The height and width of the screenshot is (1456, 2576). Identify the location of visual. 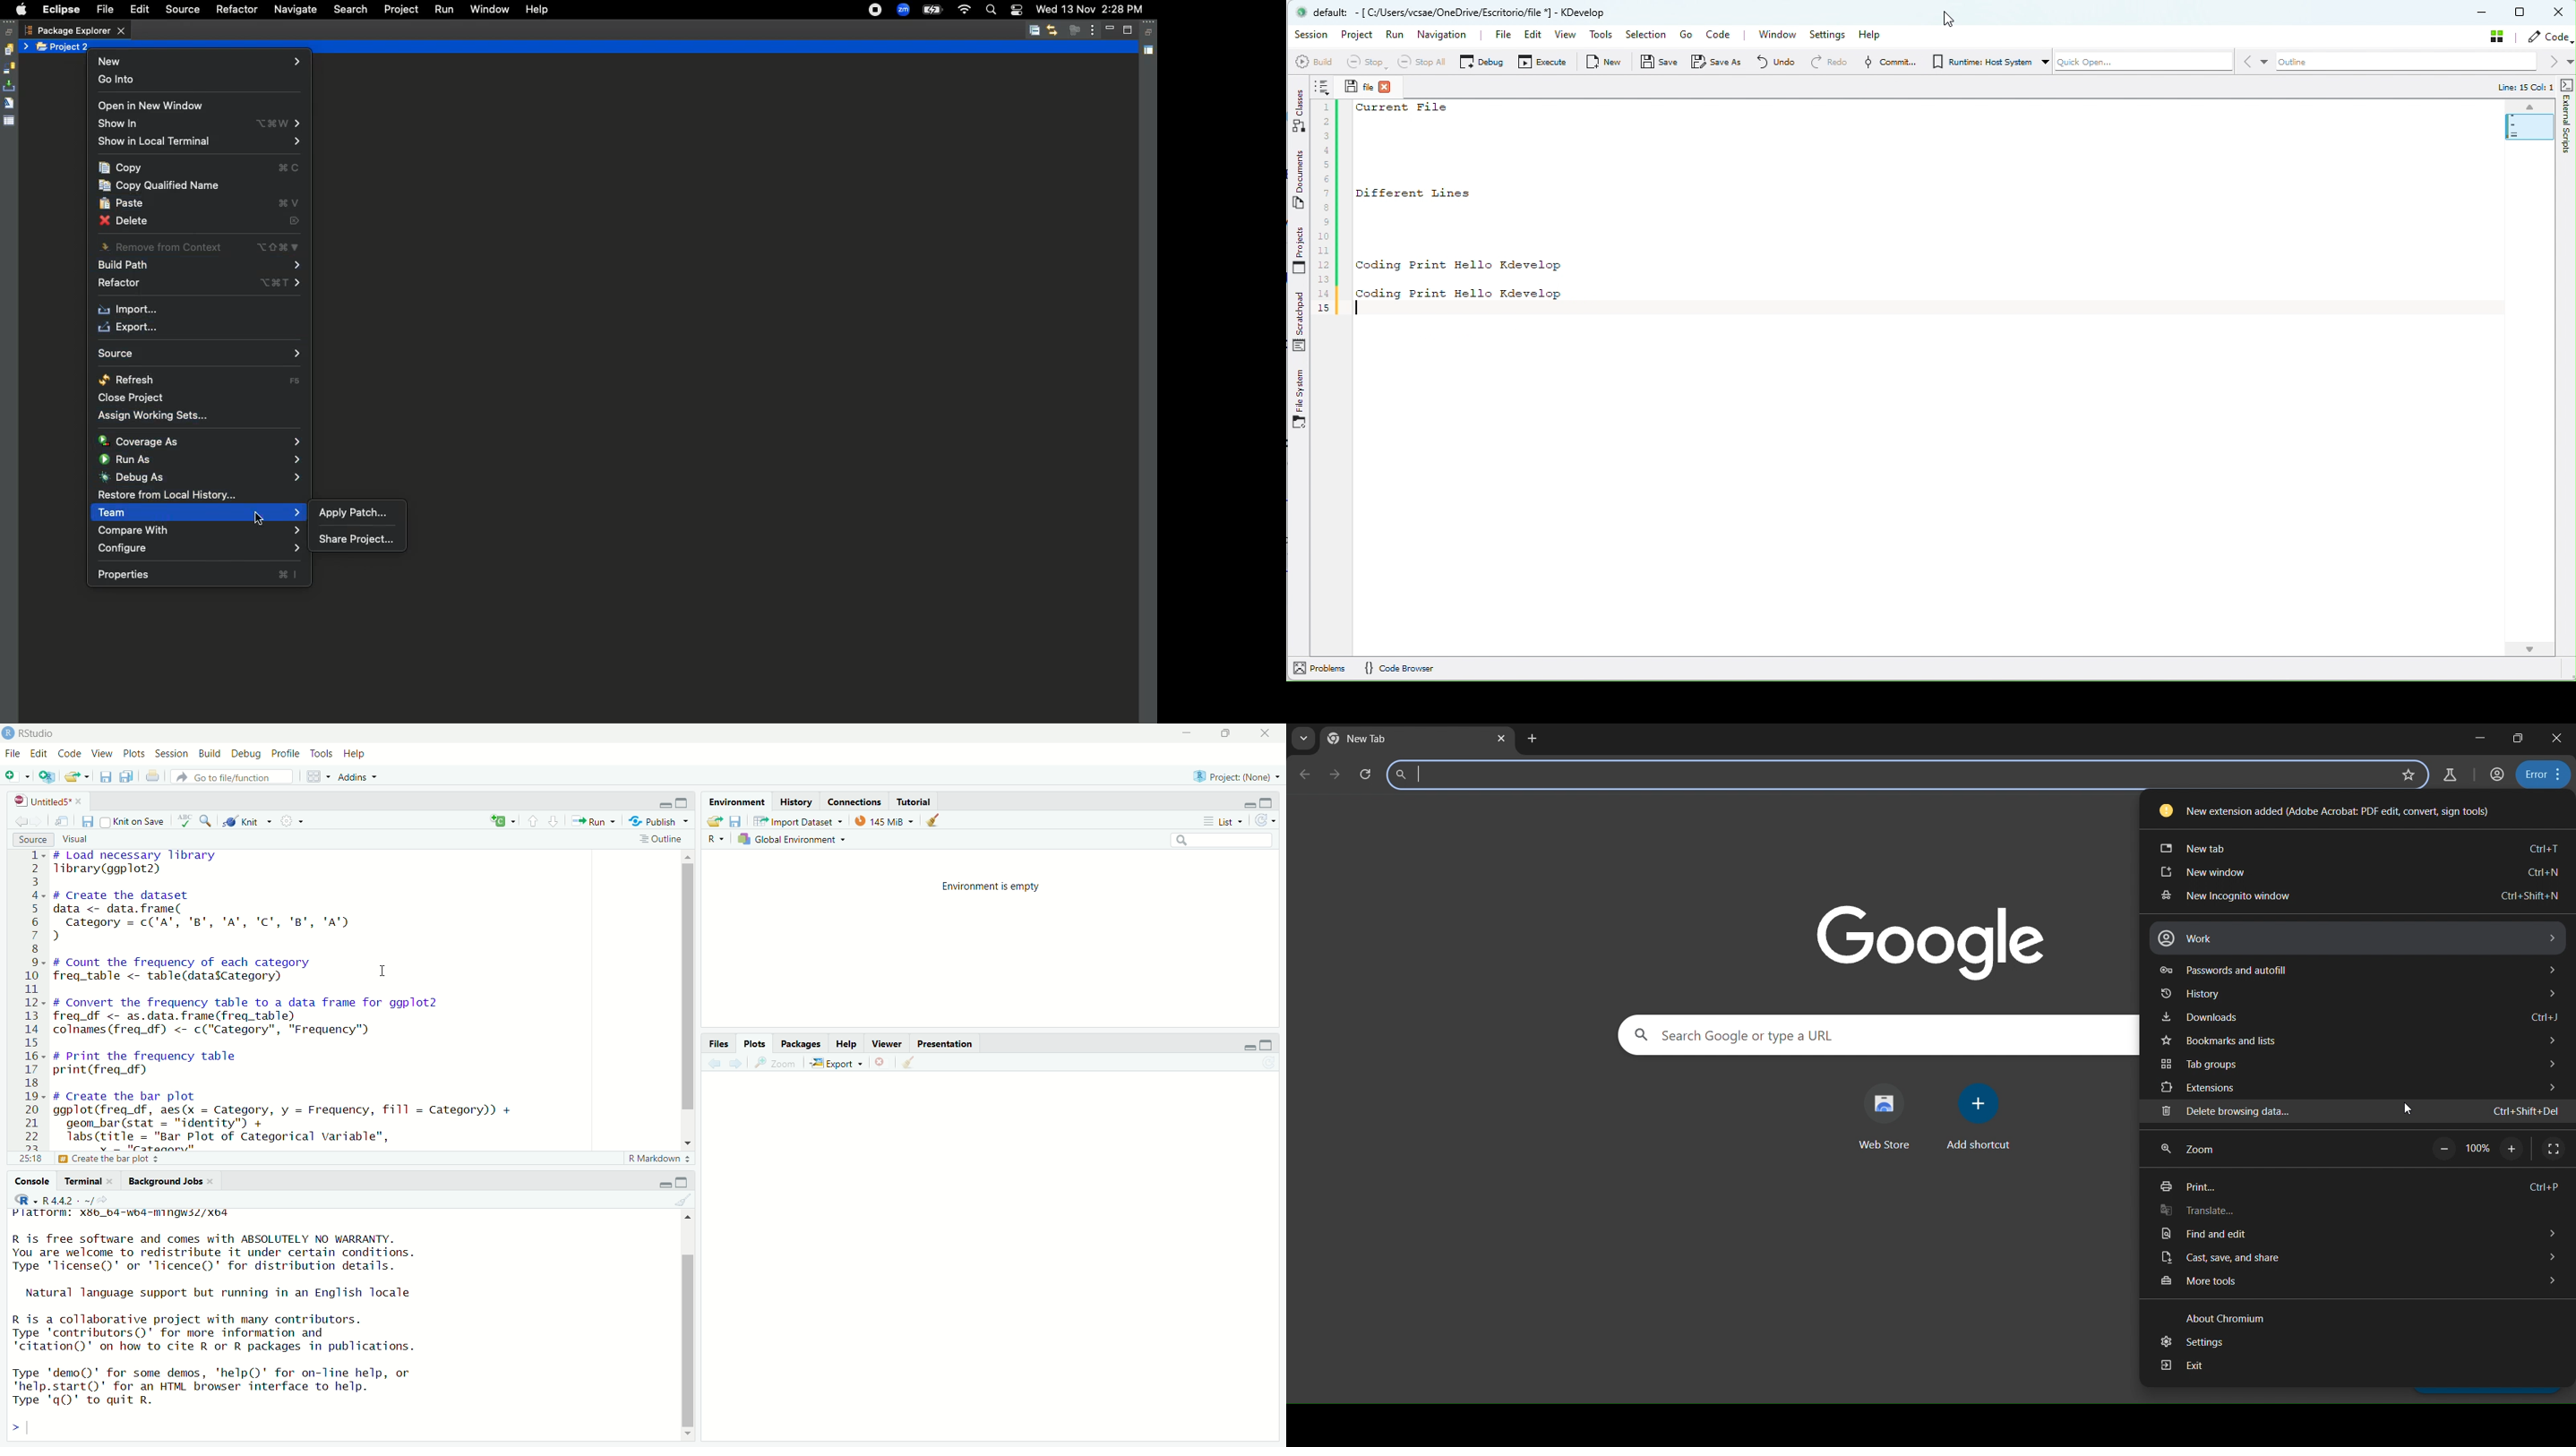
(74, 839).